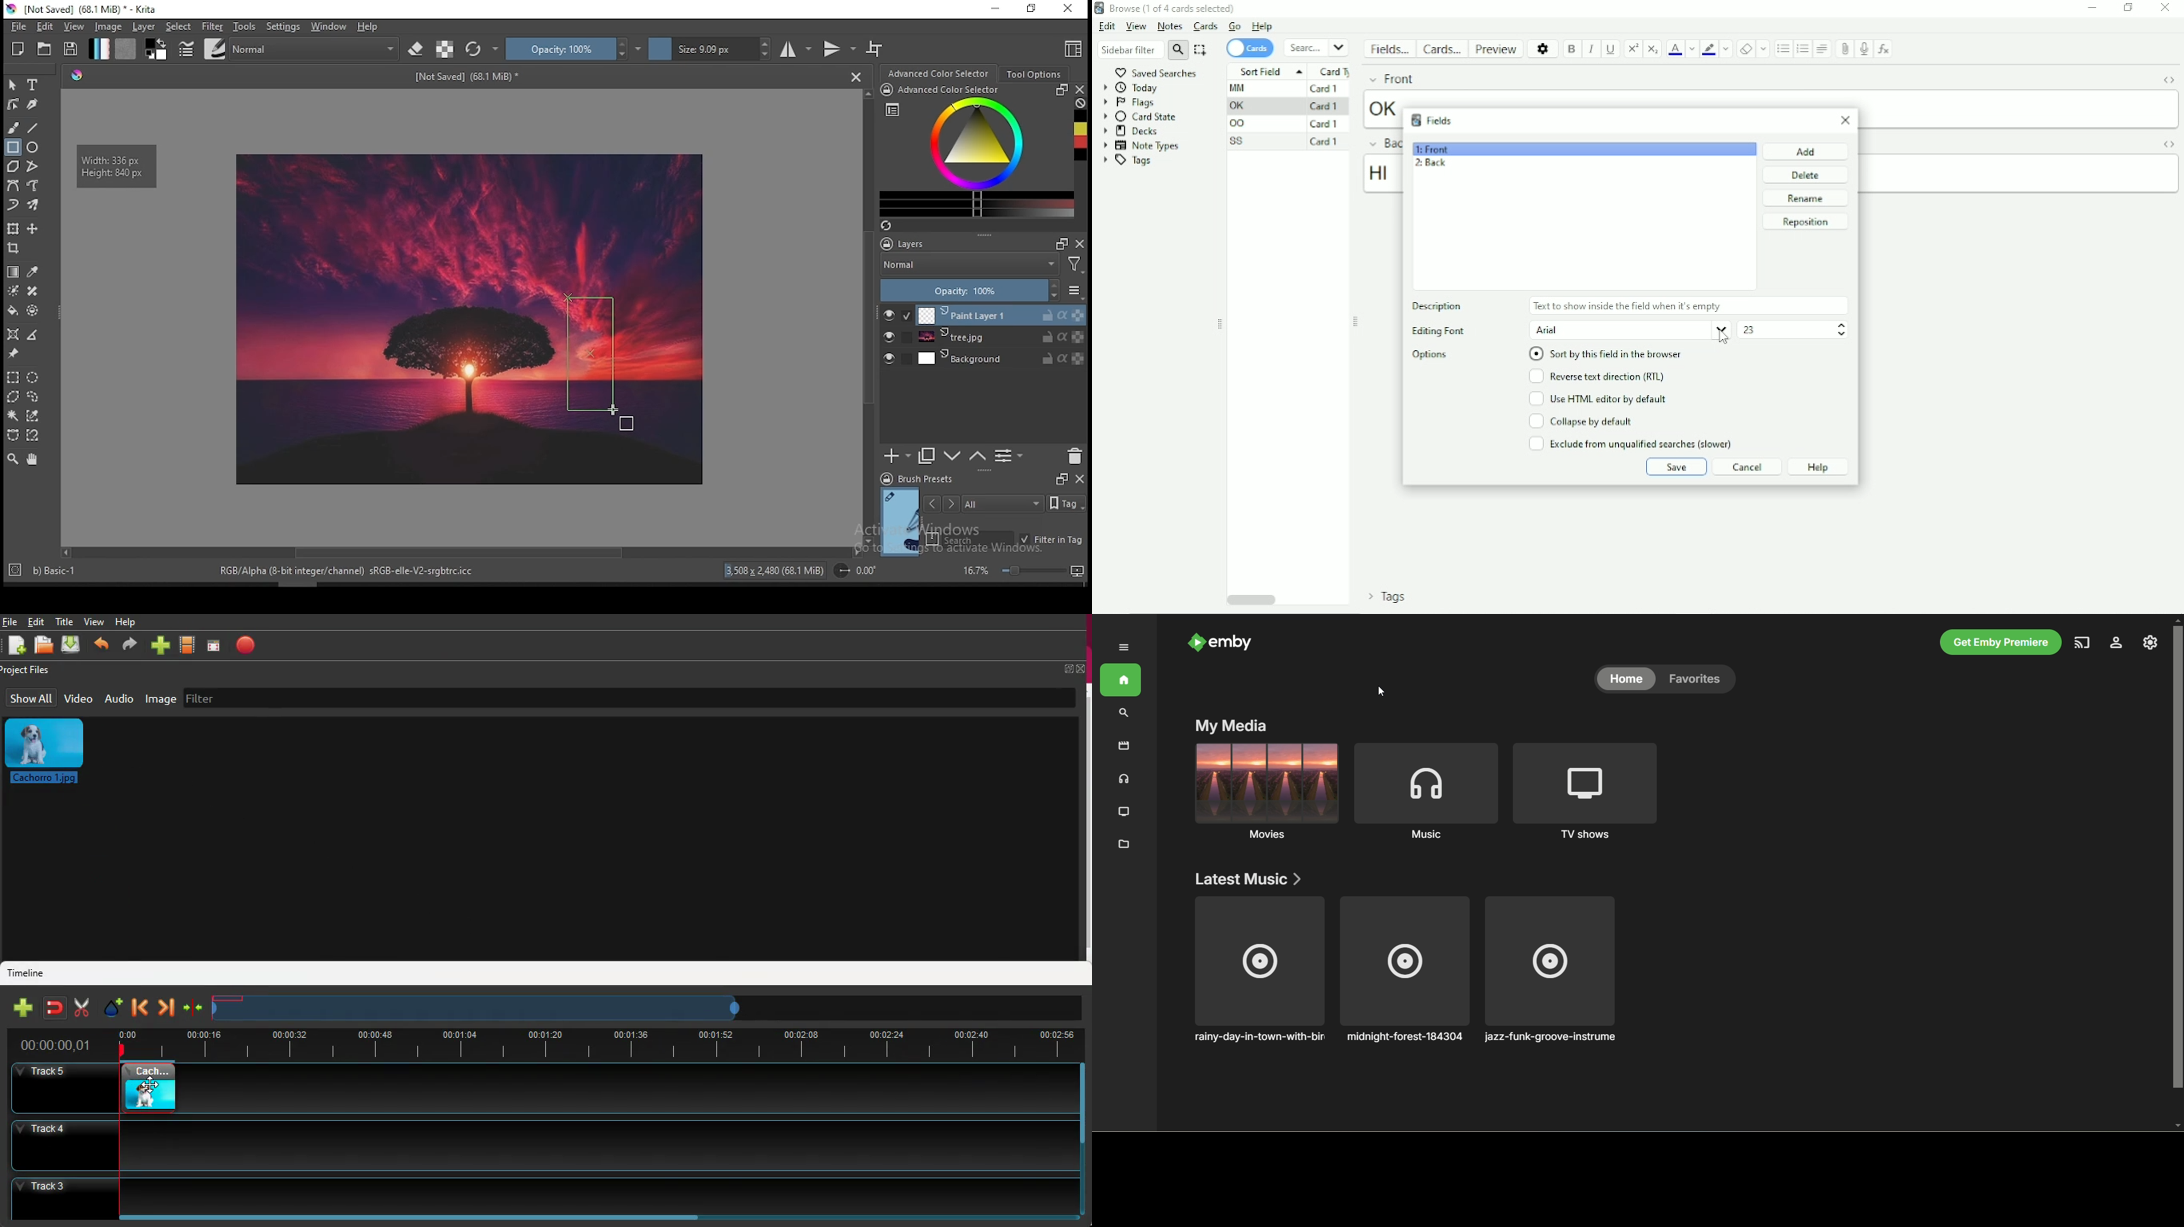  What do you see at coordinates (1241, 124) in the screenshot?
I see `OO` at bounding box center [1241, 124].